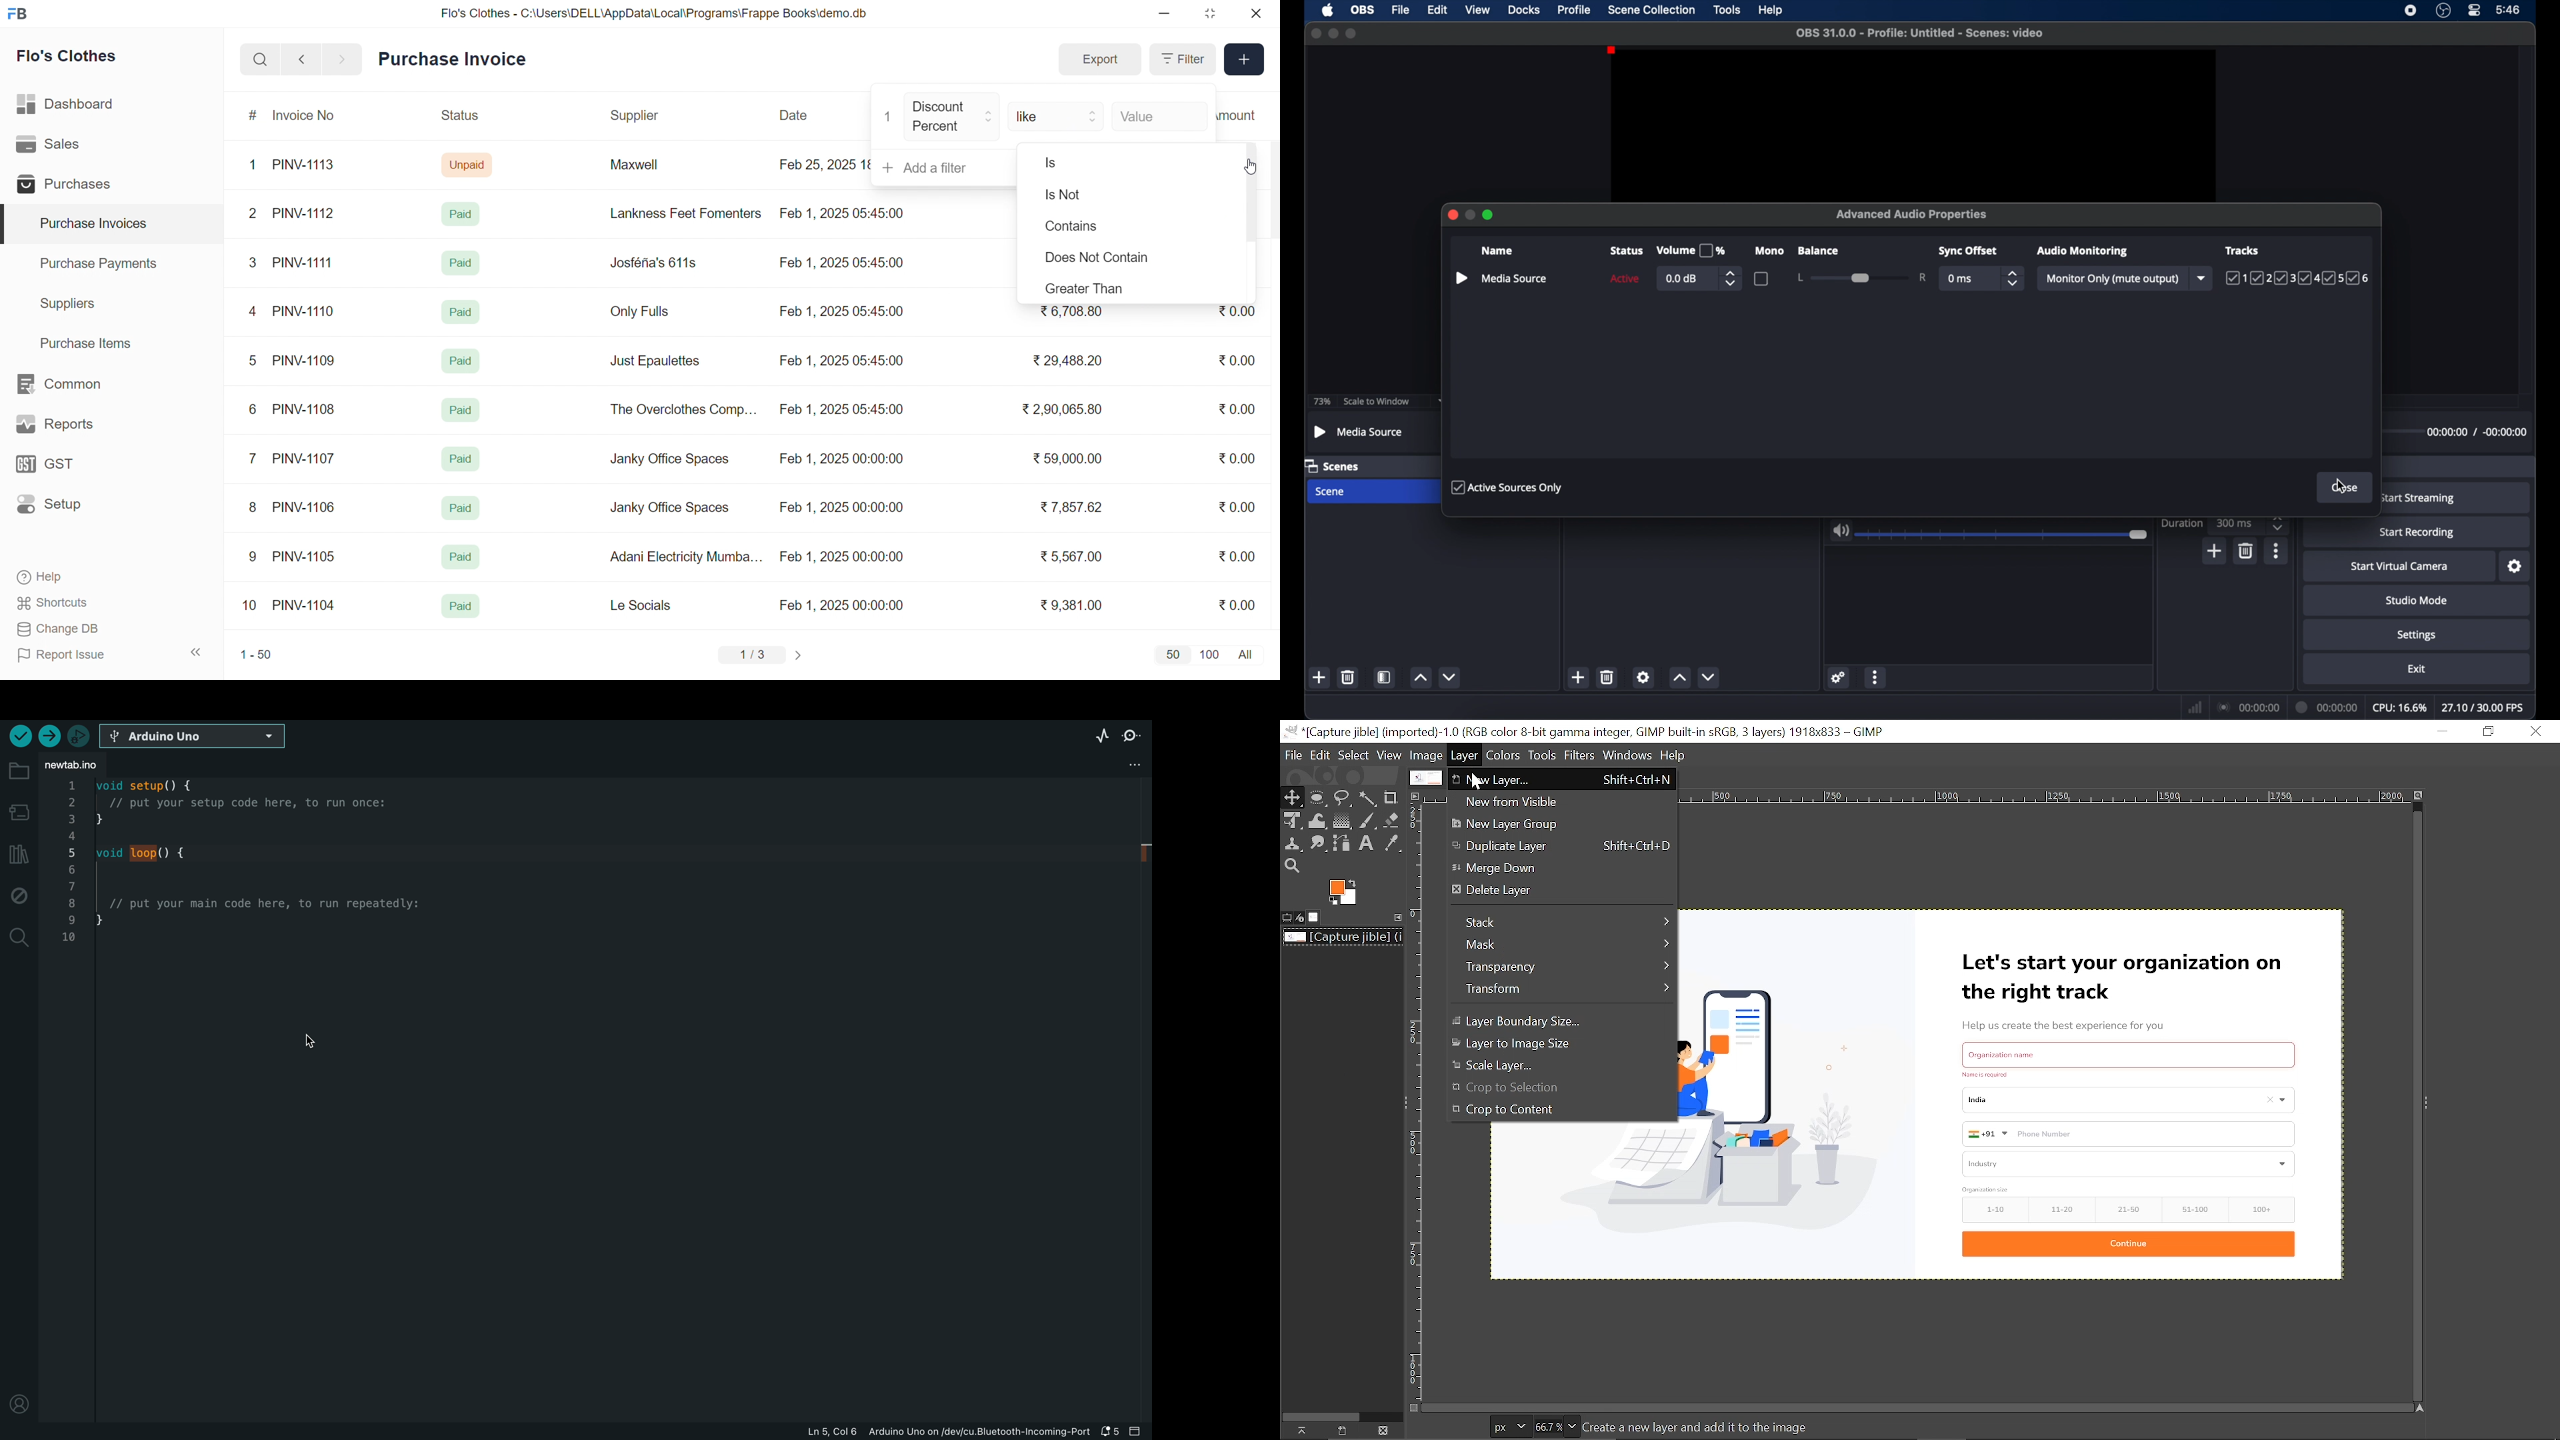  I want to click on Supplier, so click(637, 116).